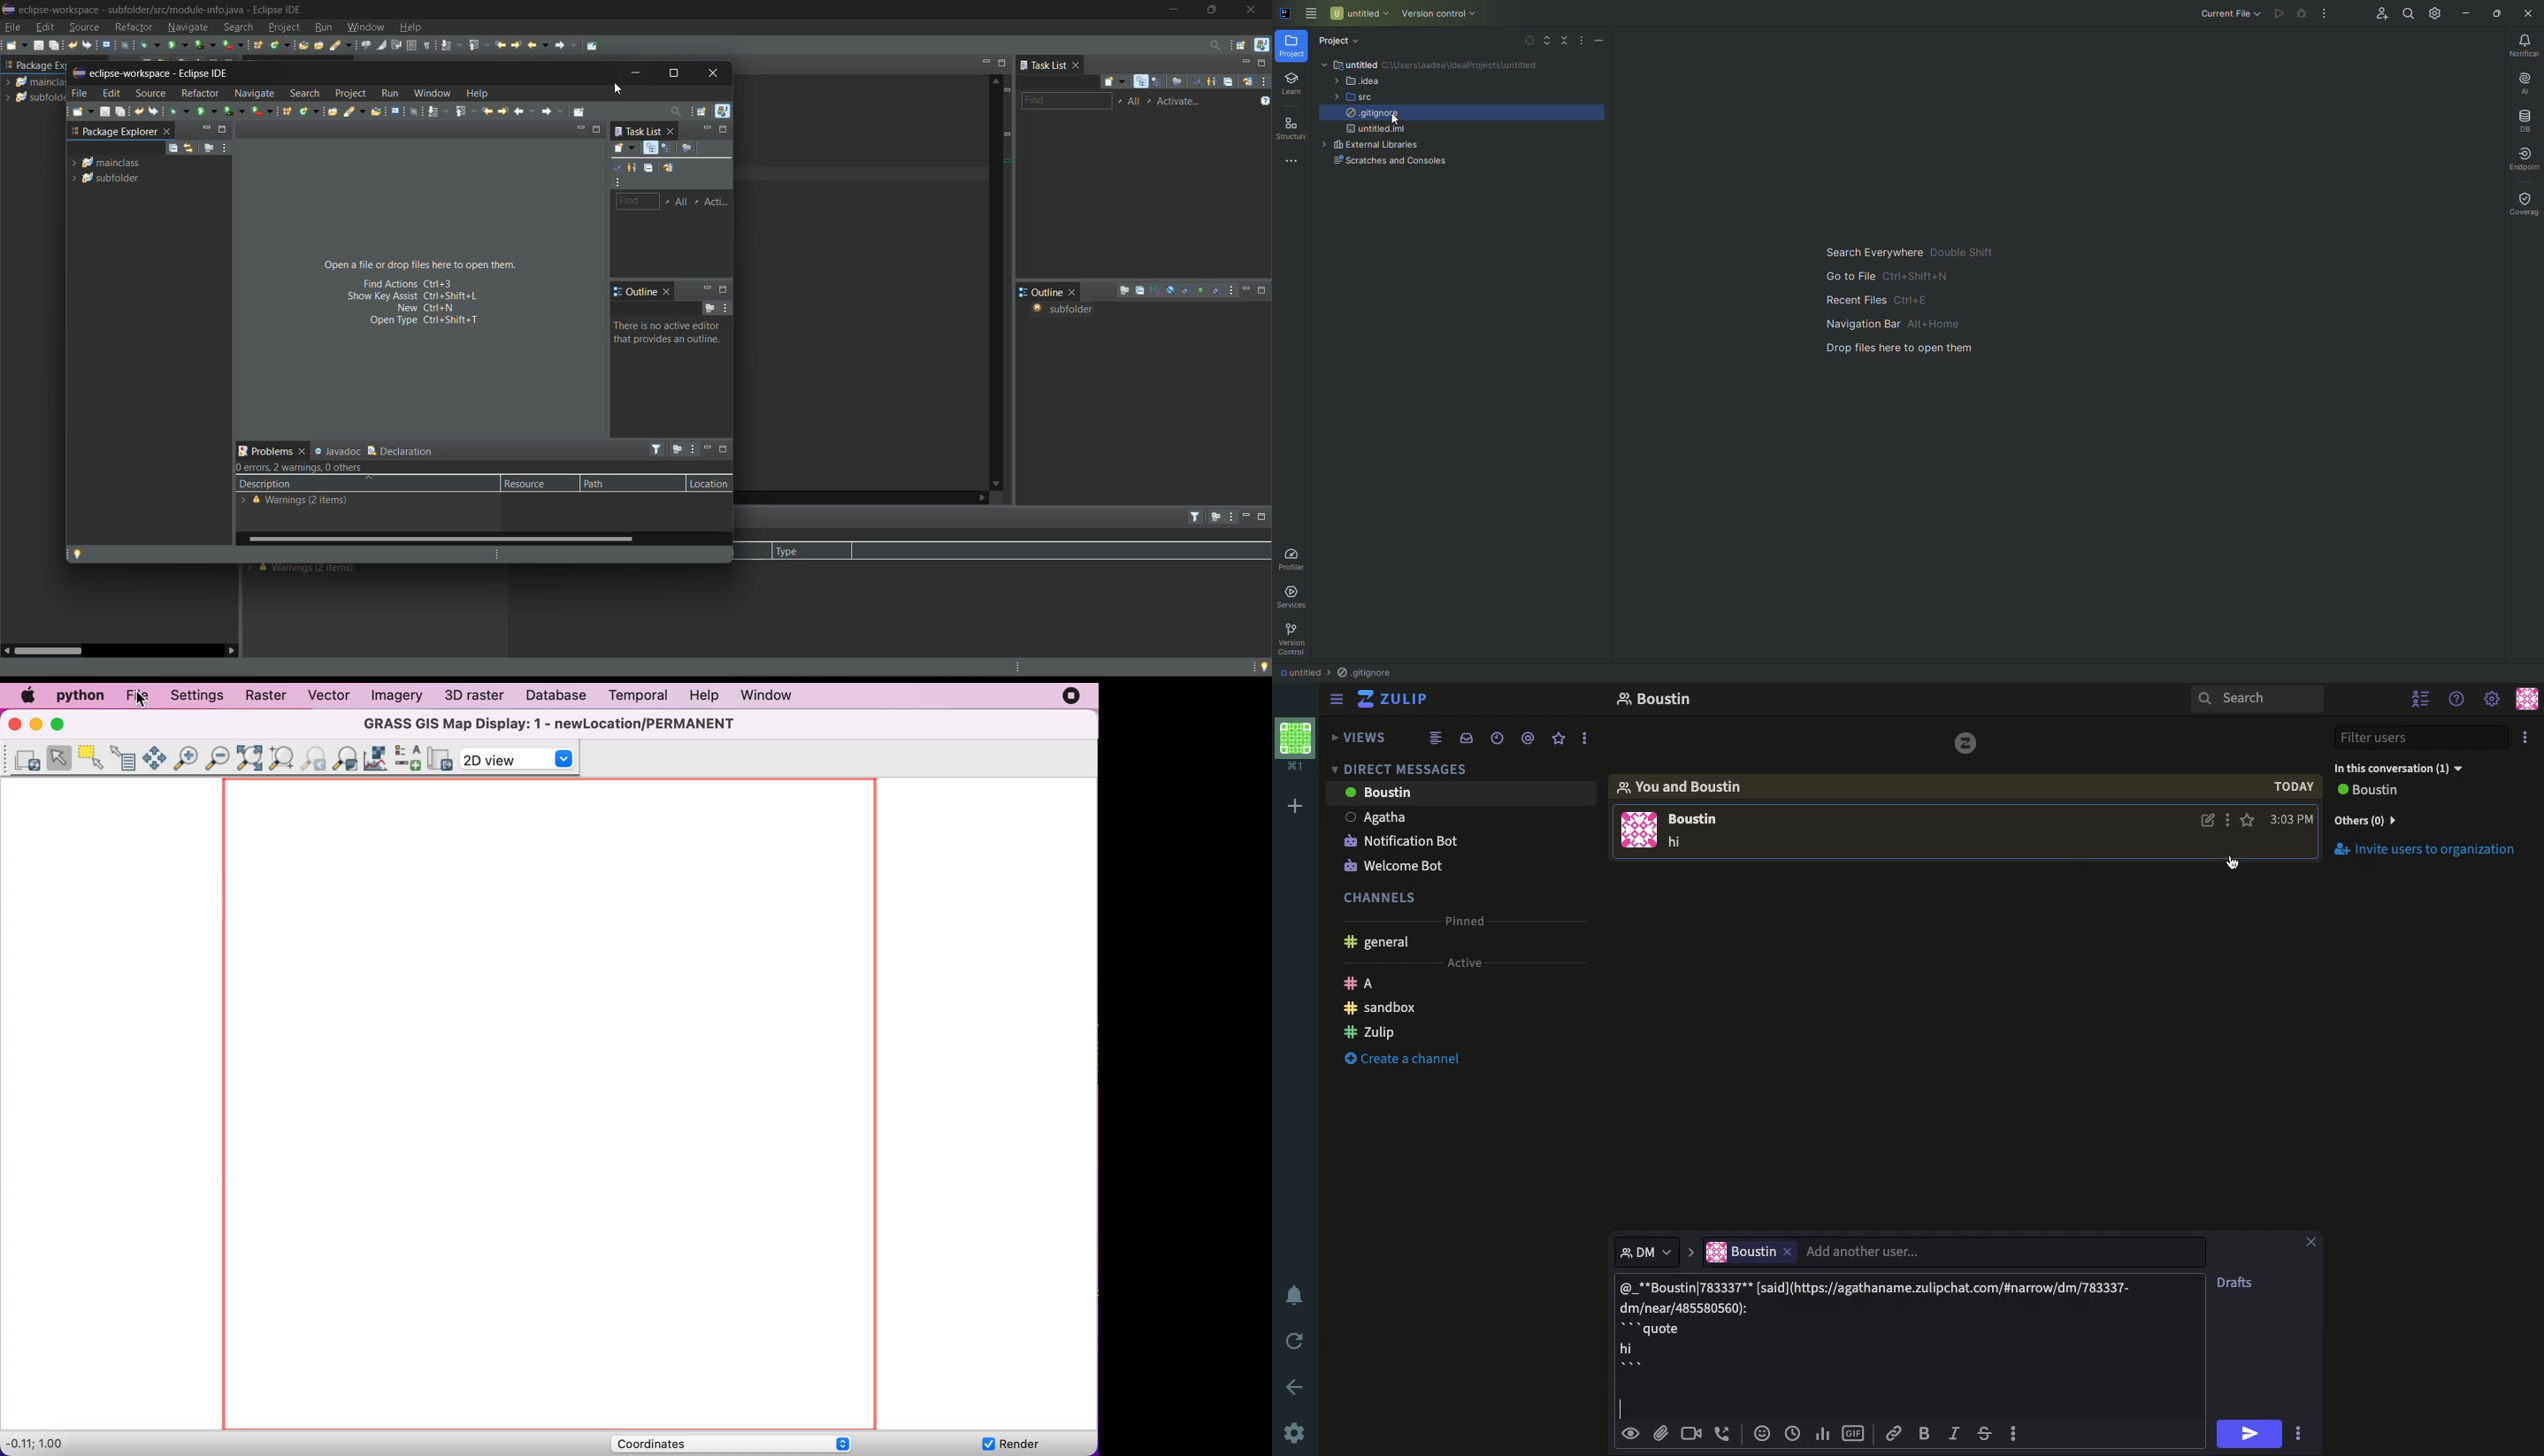 This screenshot has width=2548, height=1456. Describe the element at coordinates (417, 28) in the screenshot. I see `help` at that location.